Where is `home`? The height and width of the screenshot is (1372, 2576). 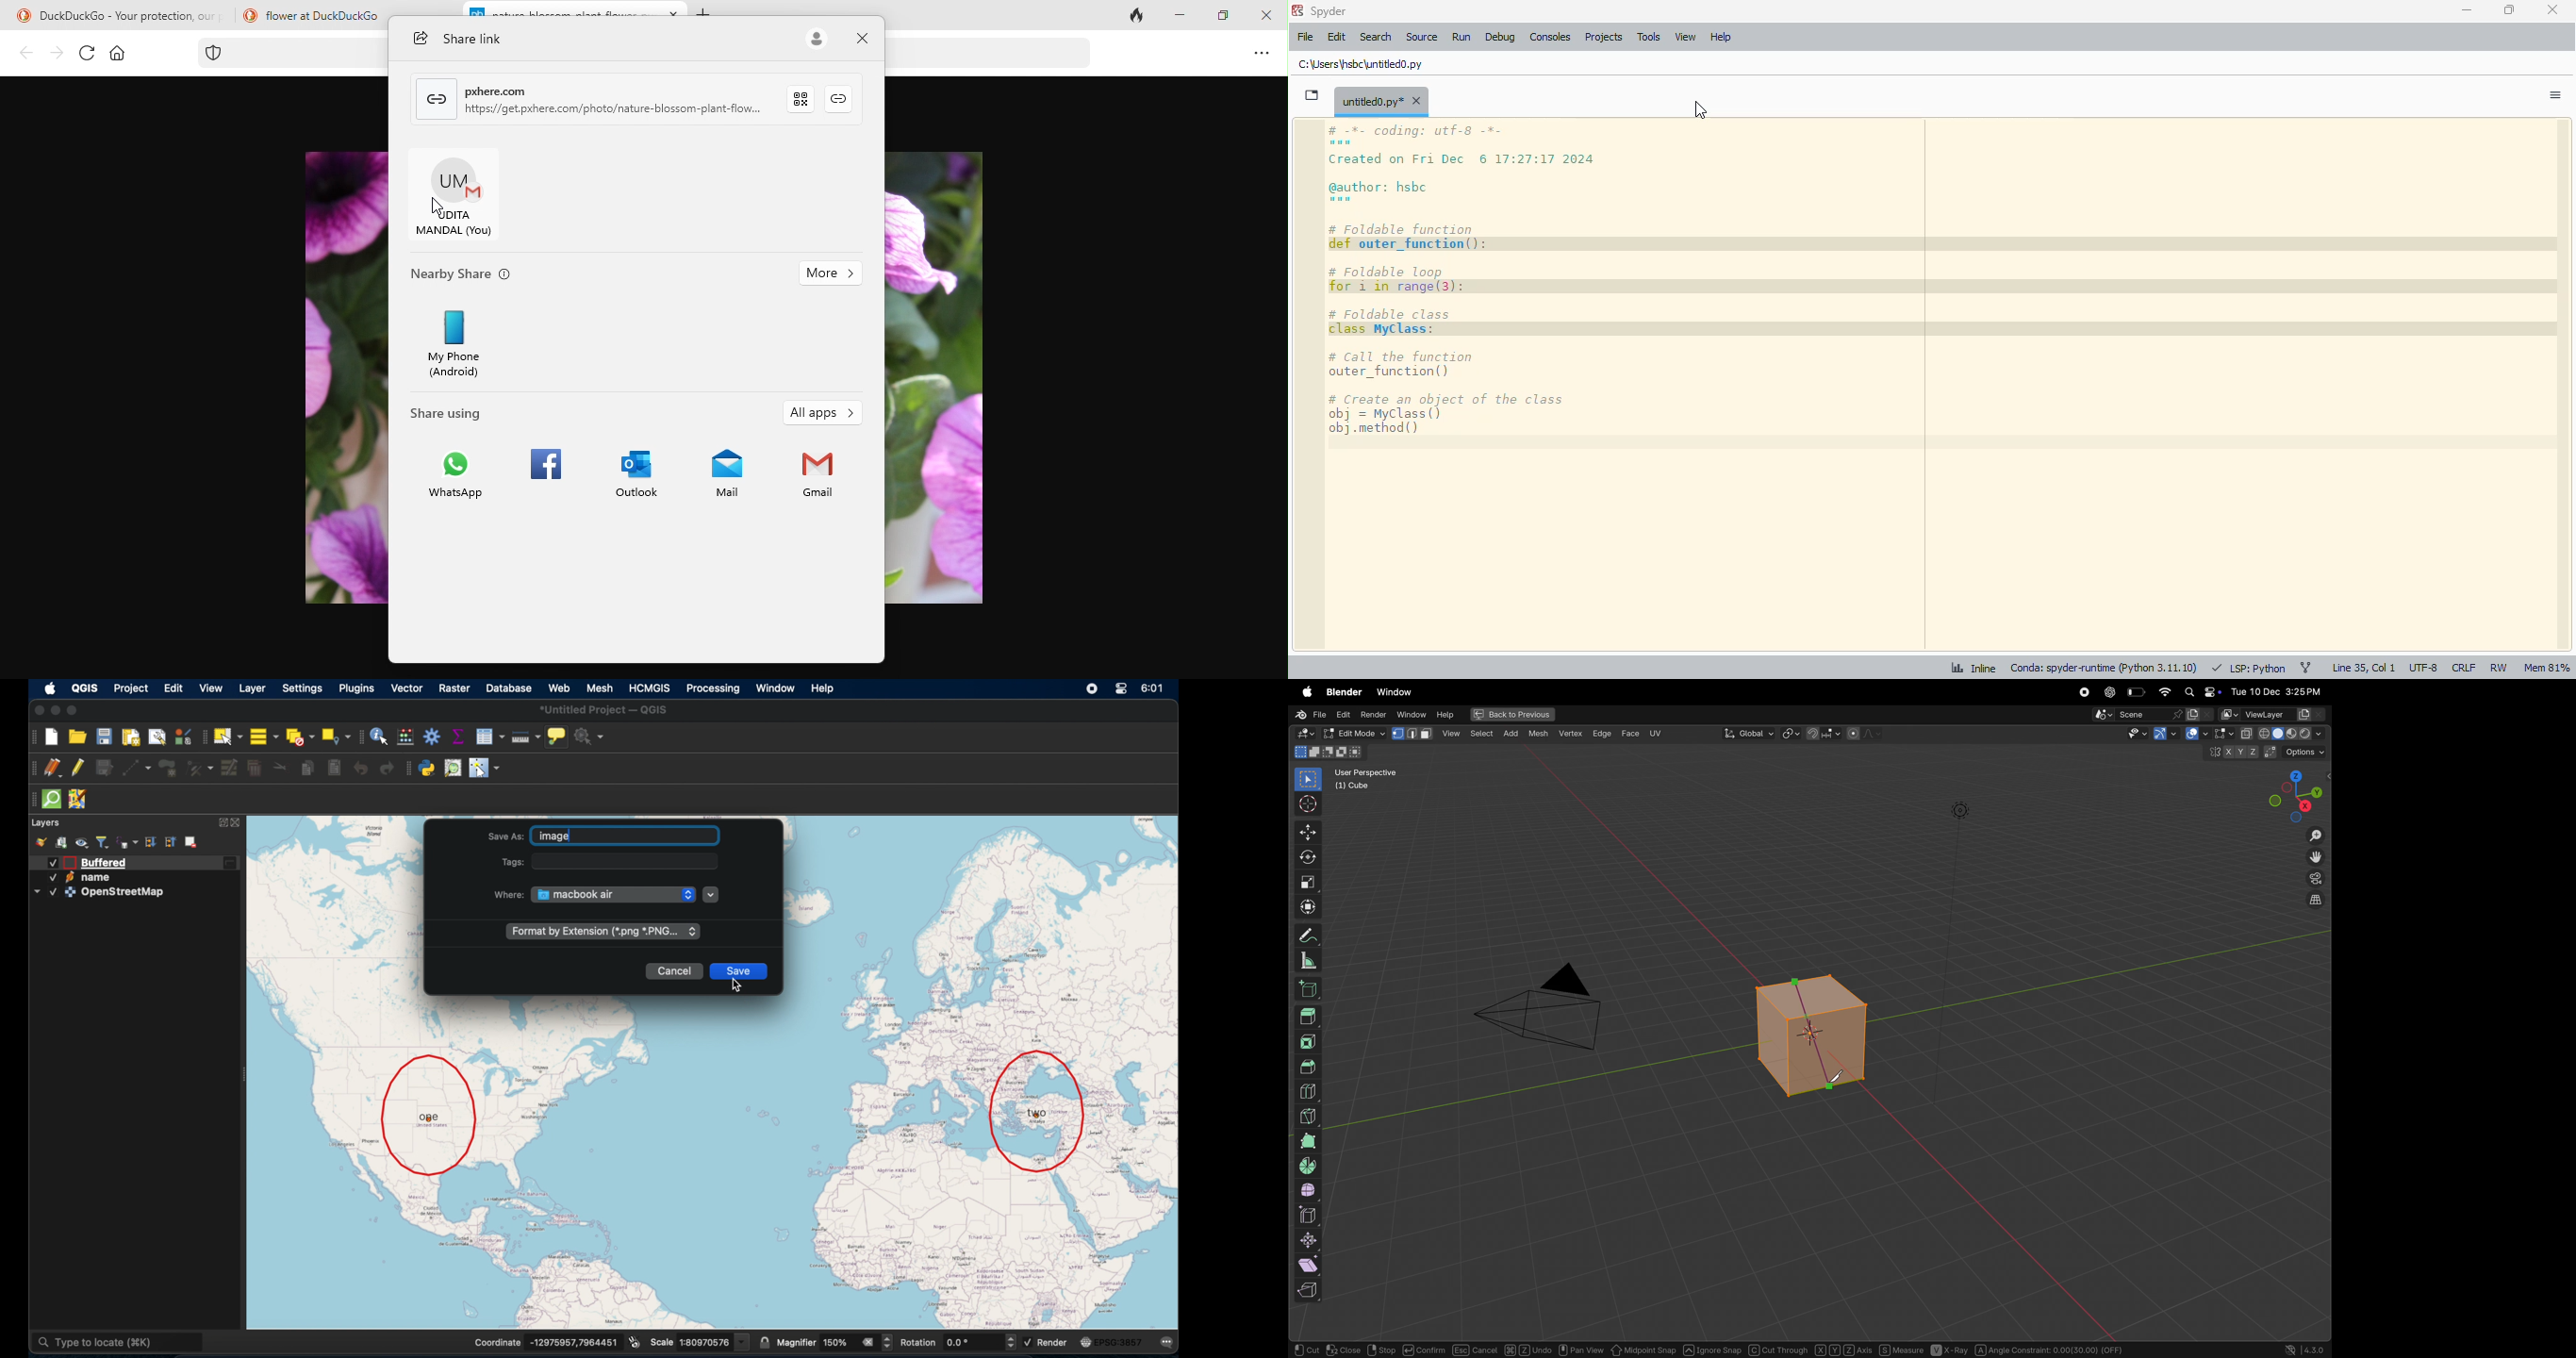
home is located at coordinates (118, 54).